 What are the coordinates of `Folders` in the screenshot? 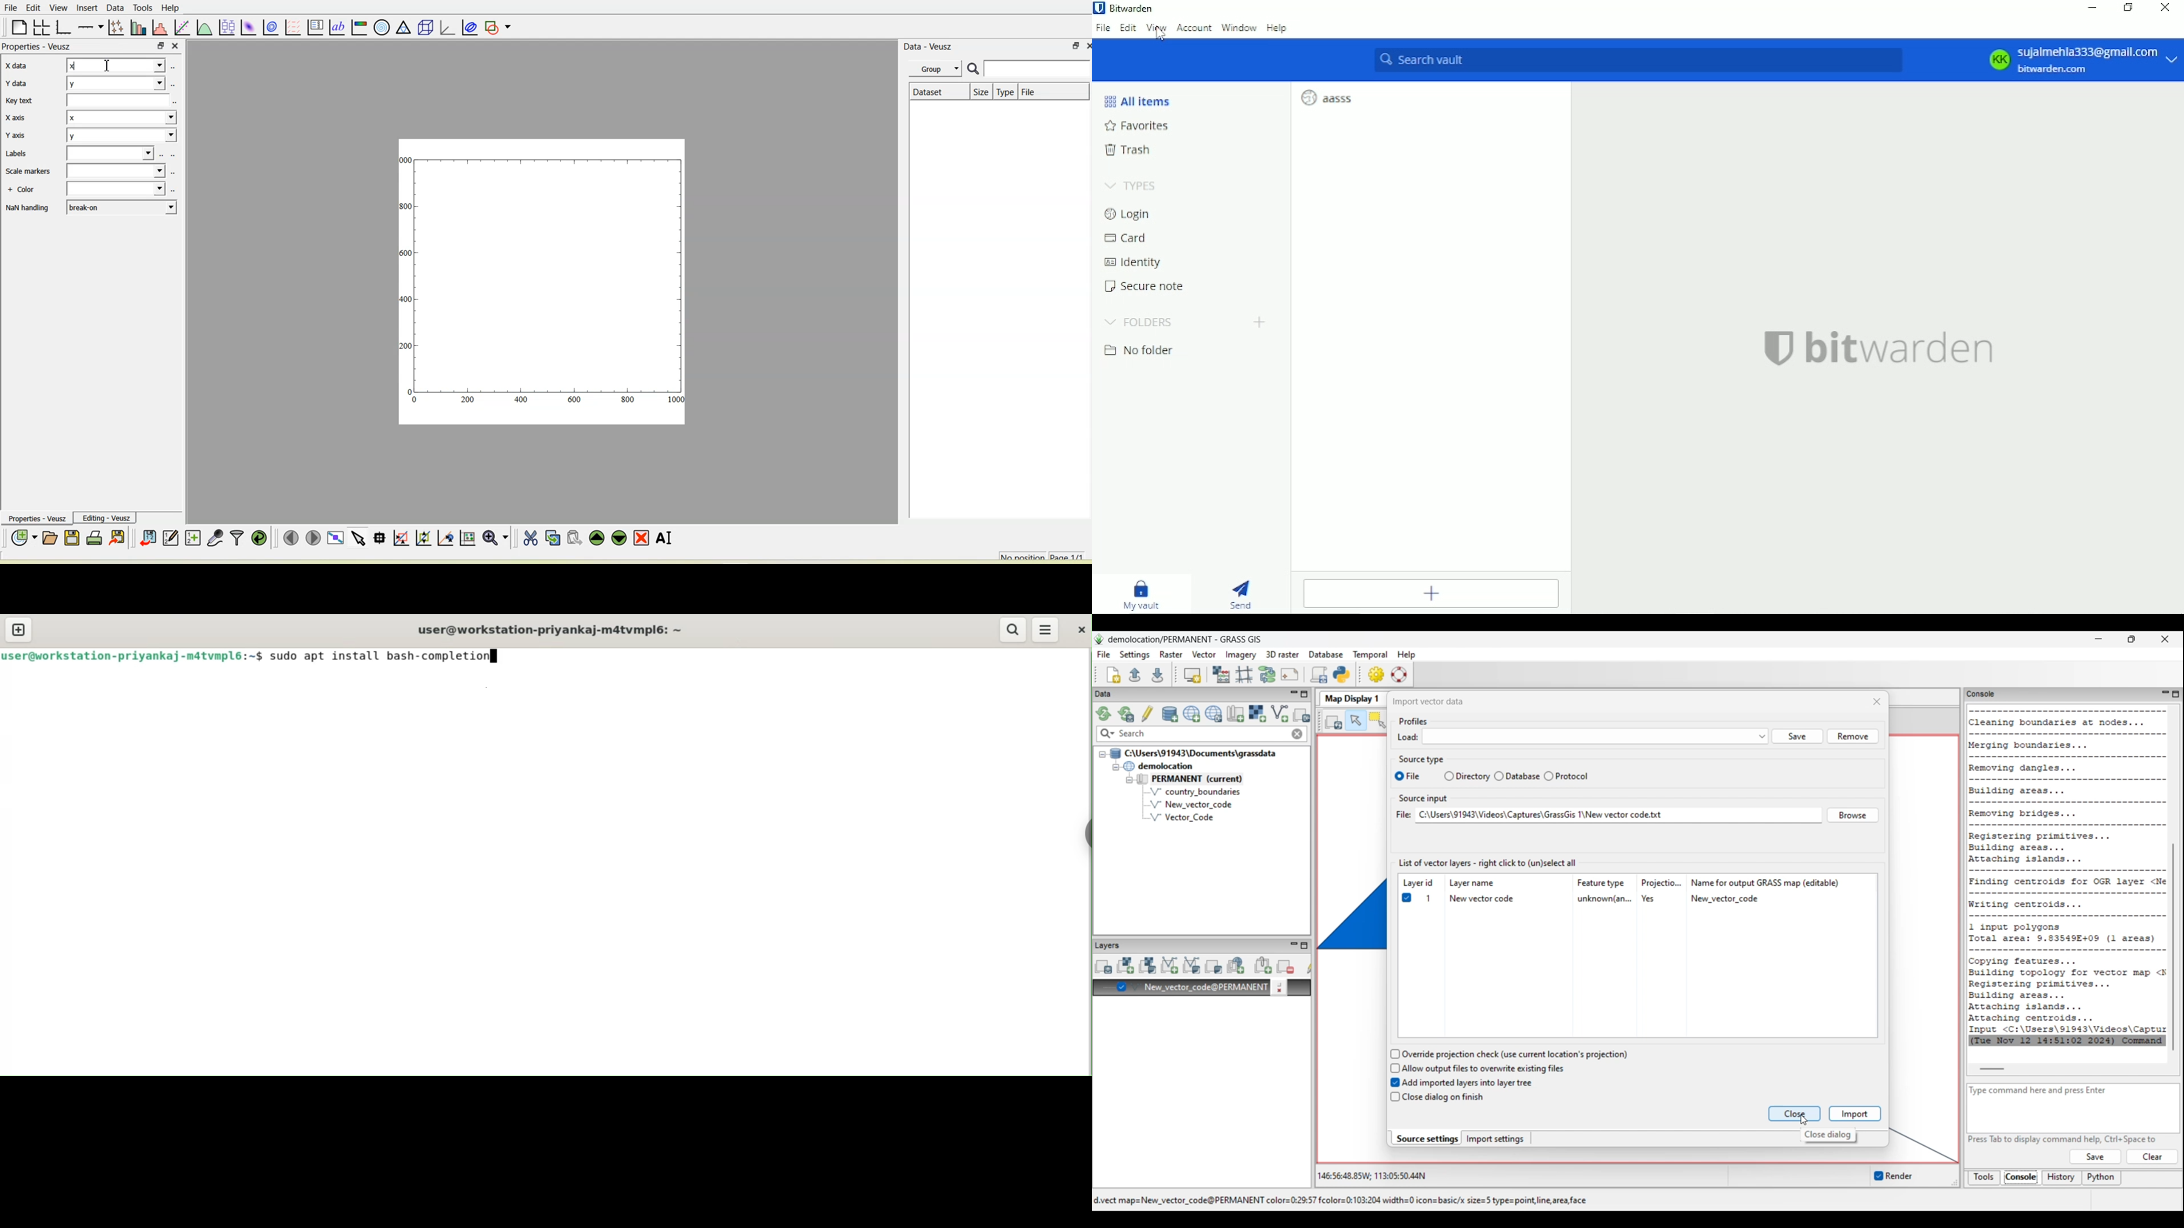 It's located at (1142, 322).